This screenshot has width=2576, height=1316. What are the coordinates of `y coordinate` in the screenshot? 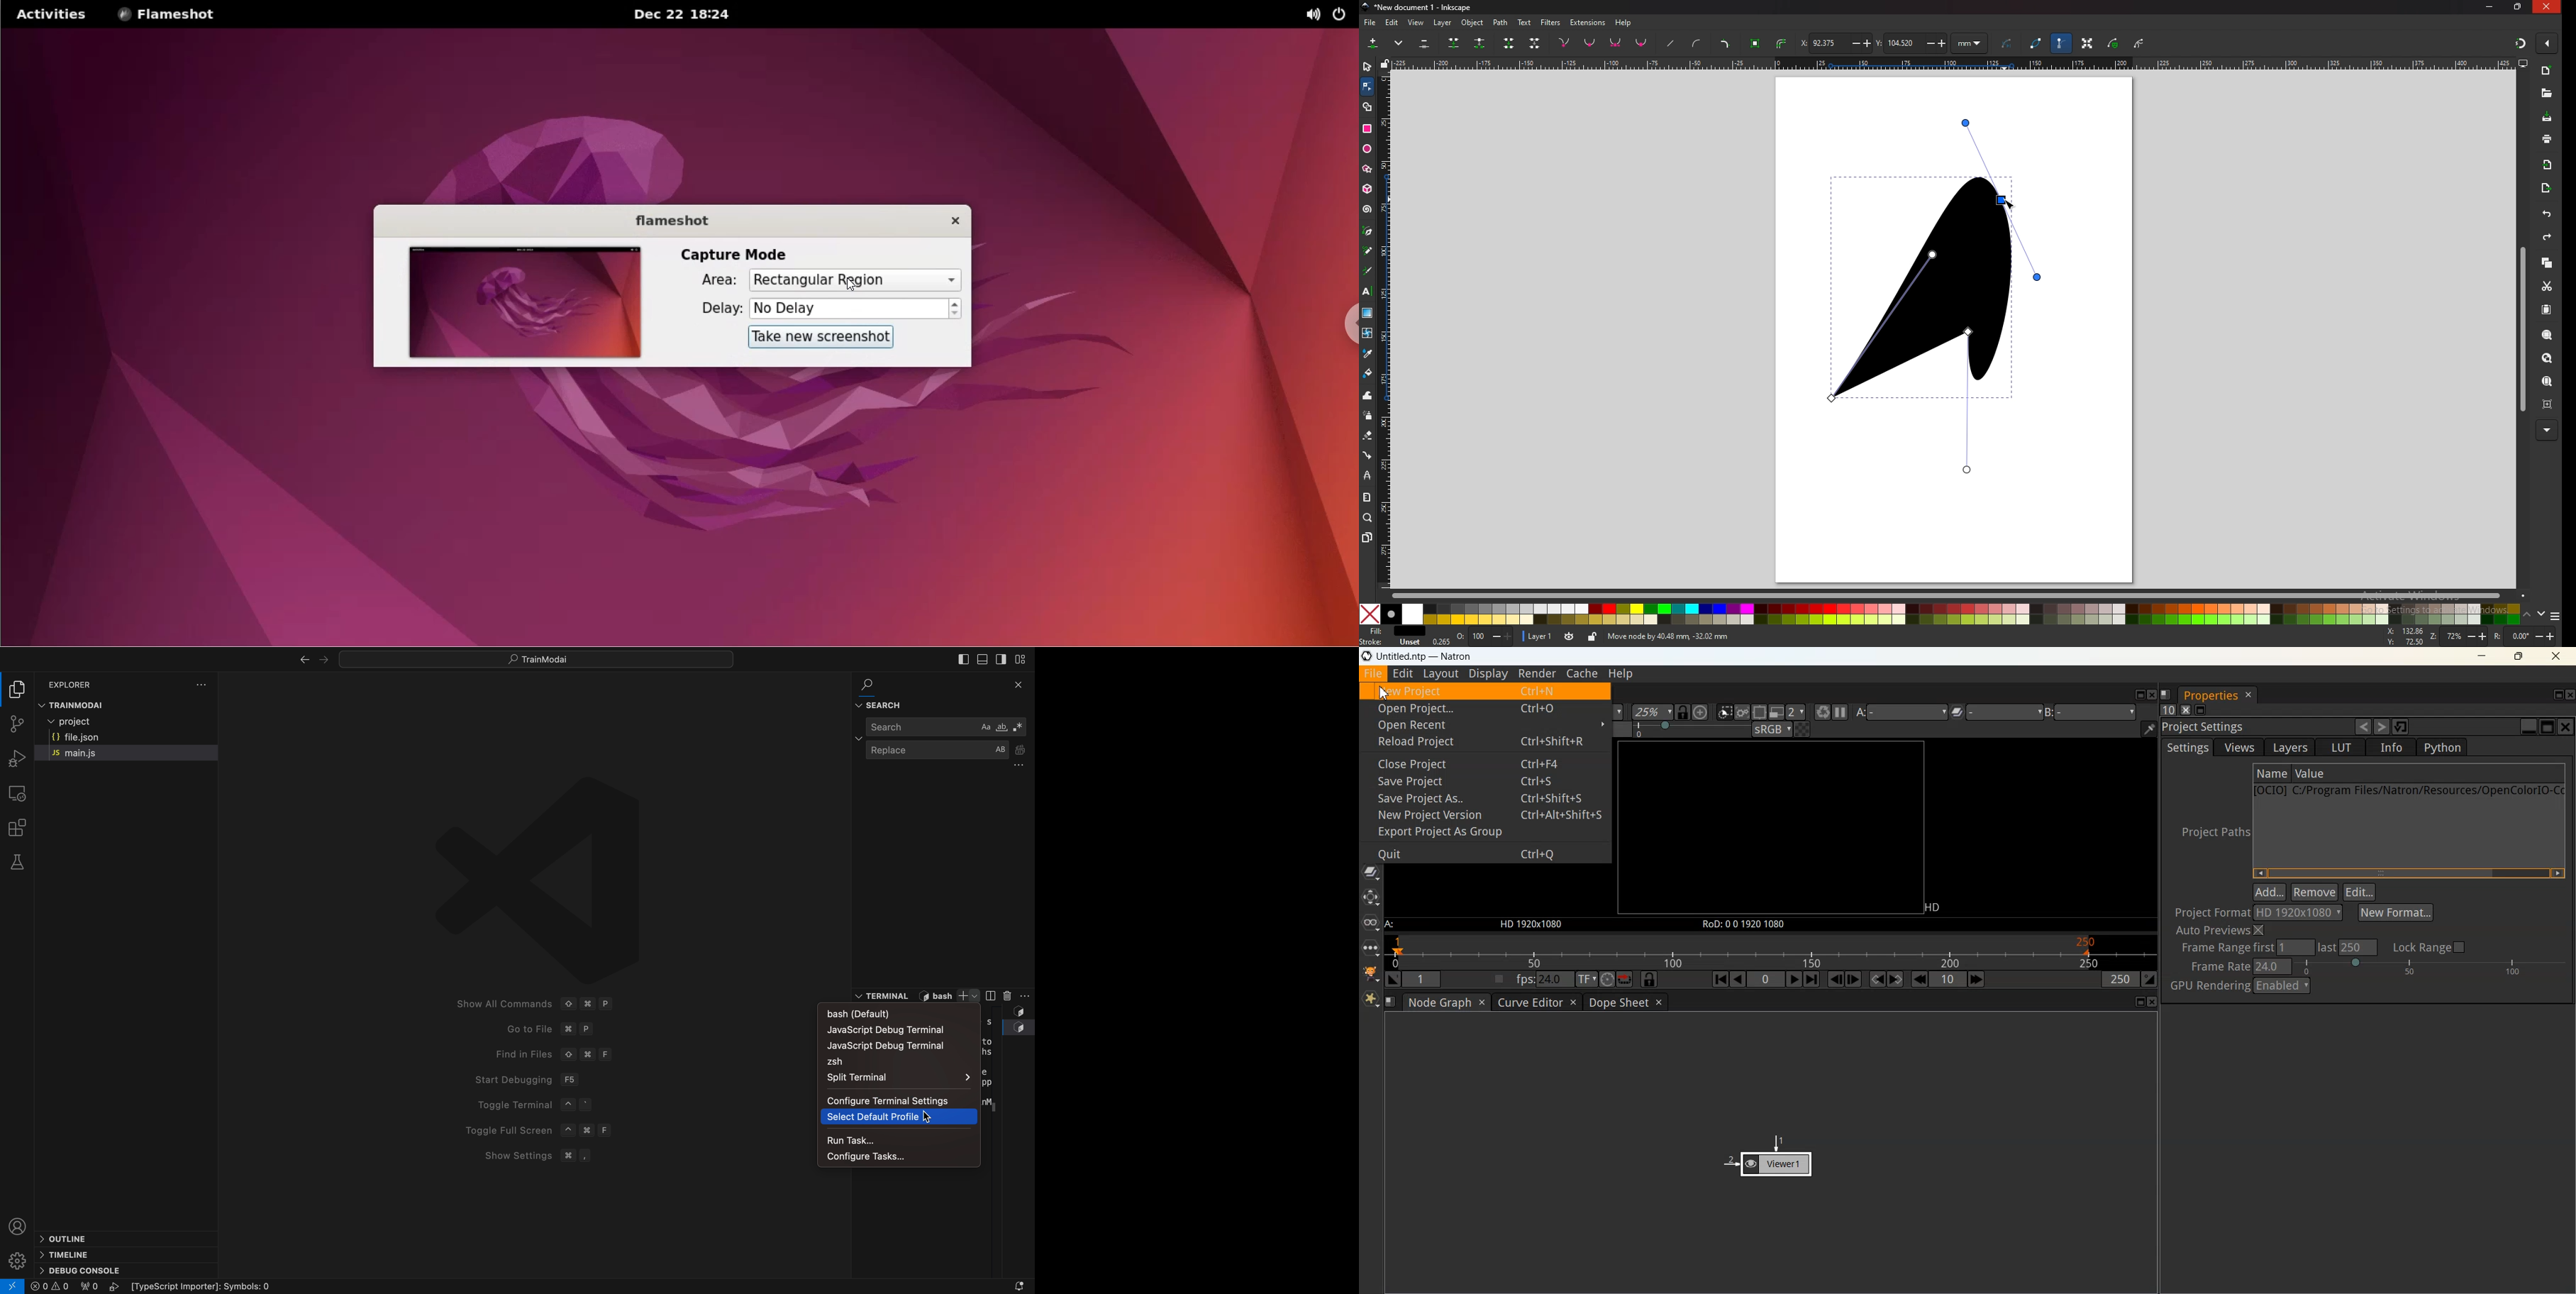 It's located at (1912, 42).